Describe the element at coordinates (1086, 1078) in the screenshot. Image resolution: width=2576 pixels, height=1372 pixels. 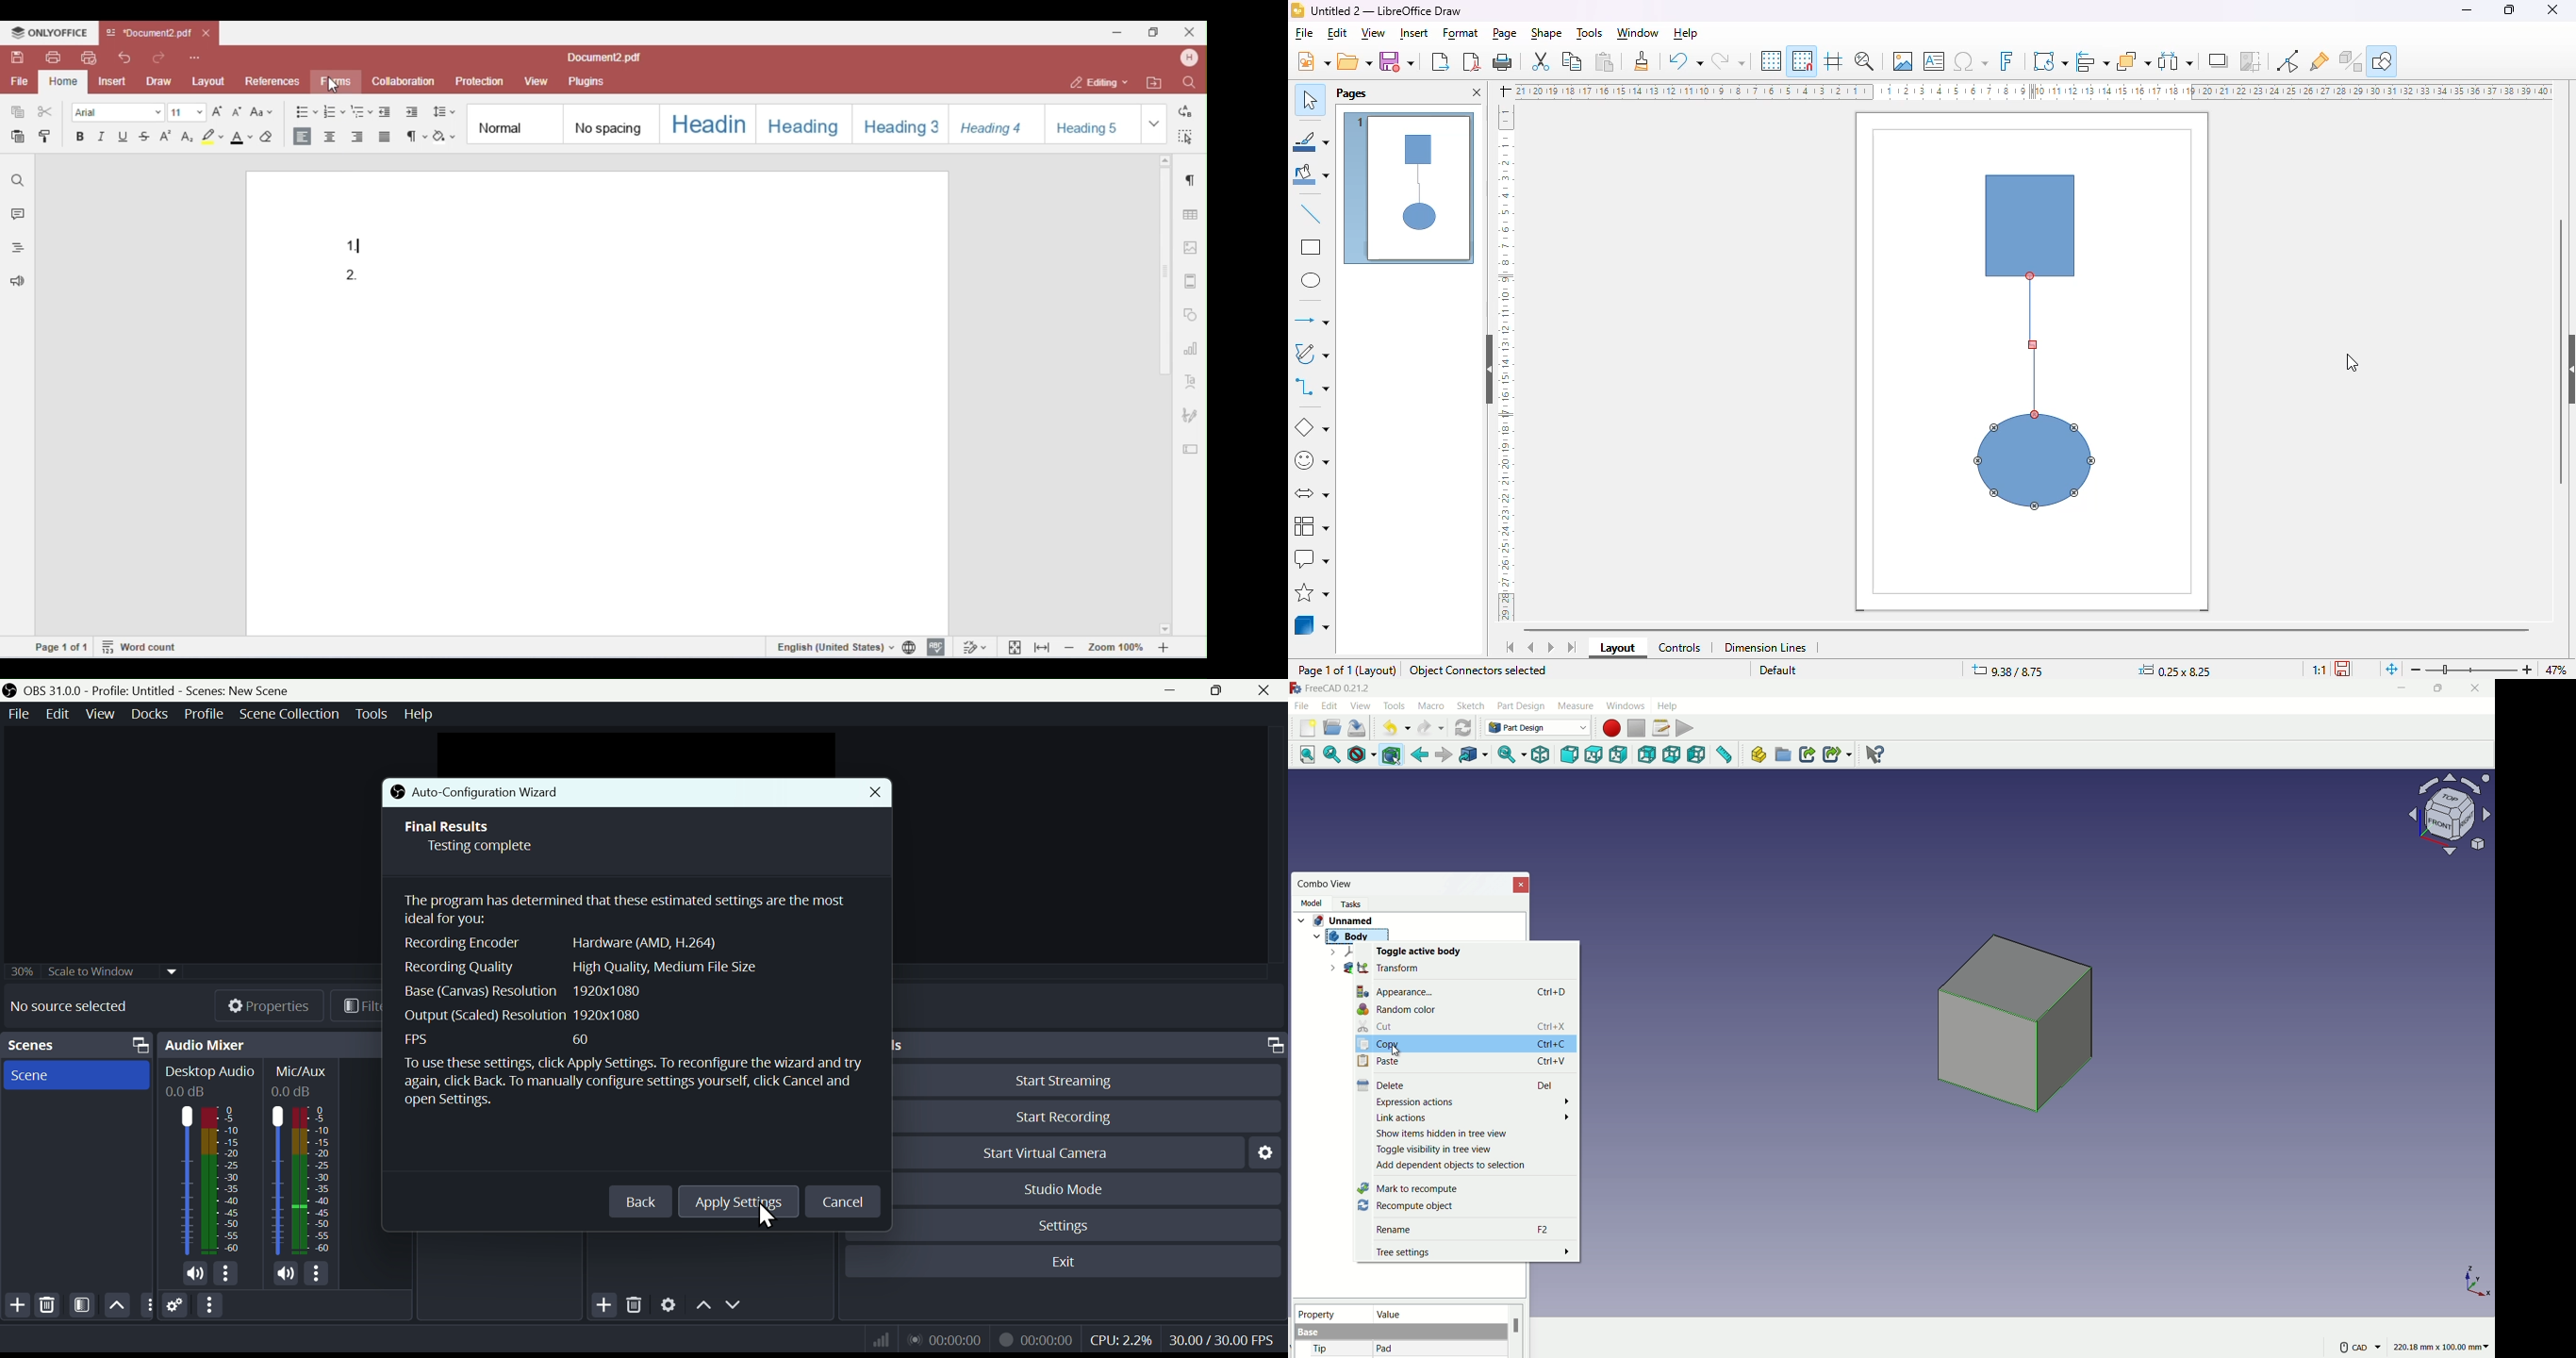
I see `Start Streaming` at that location.